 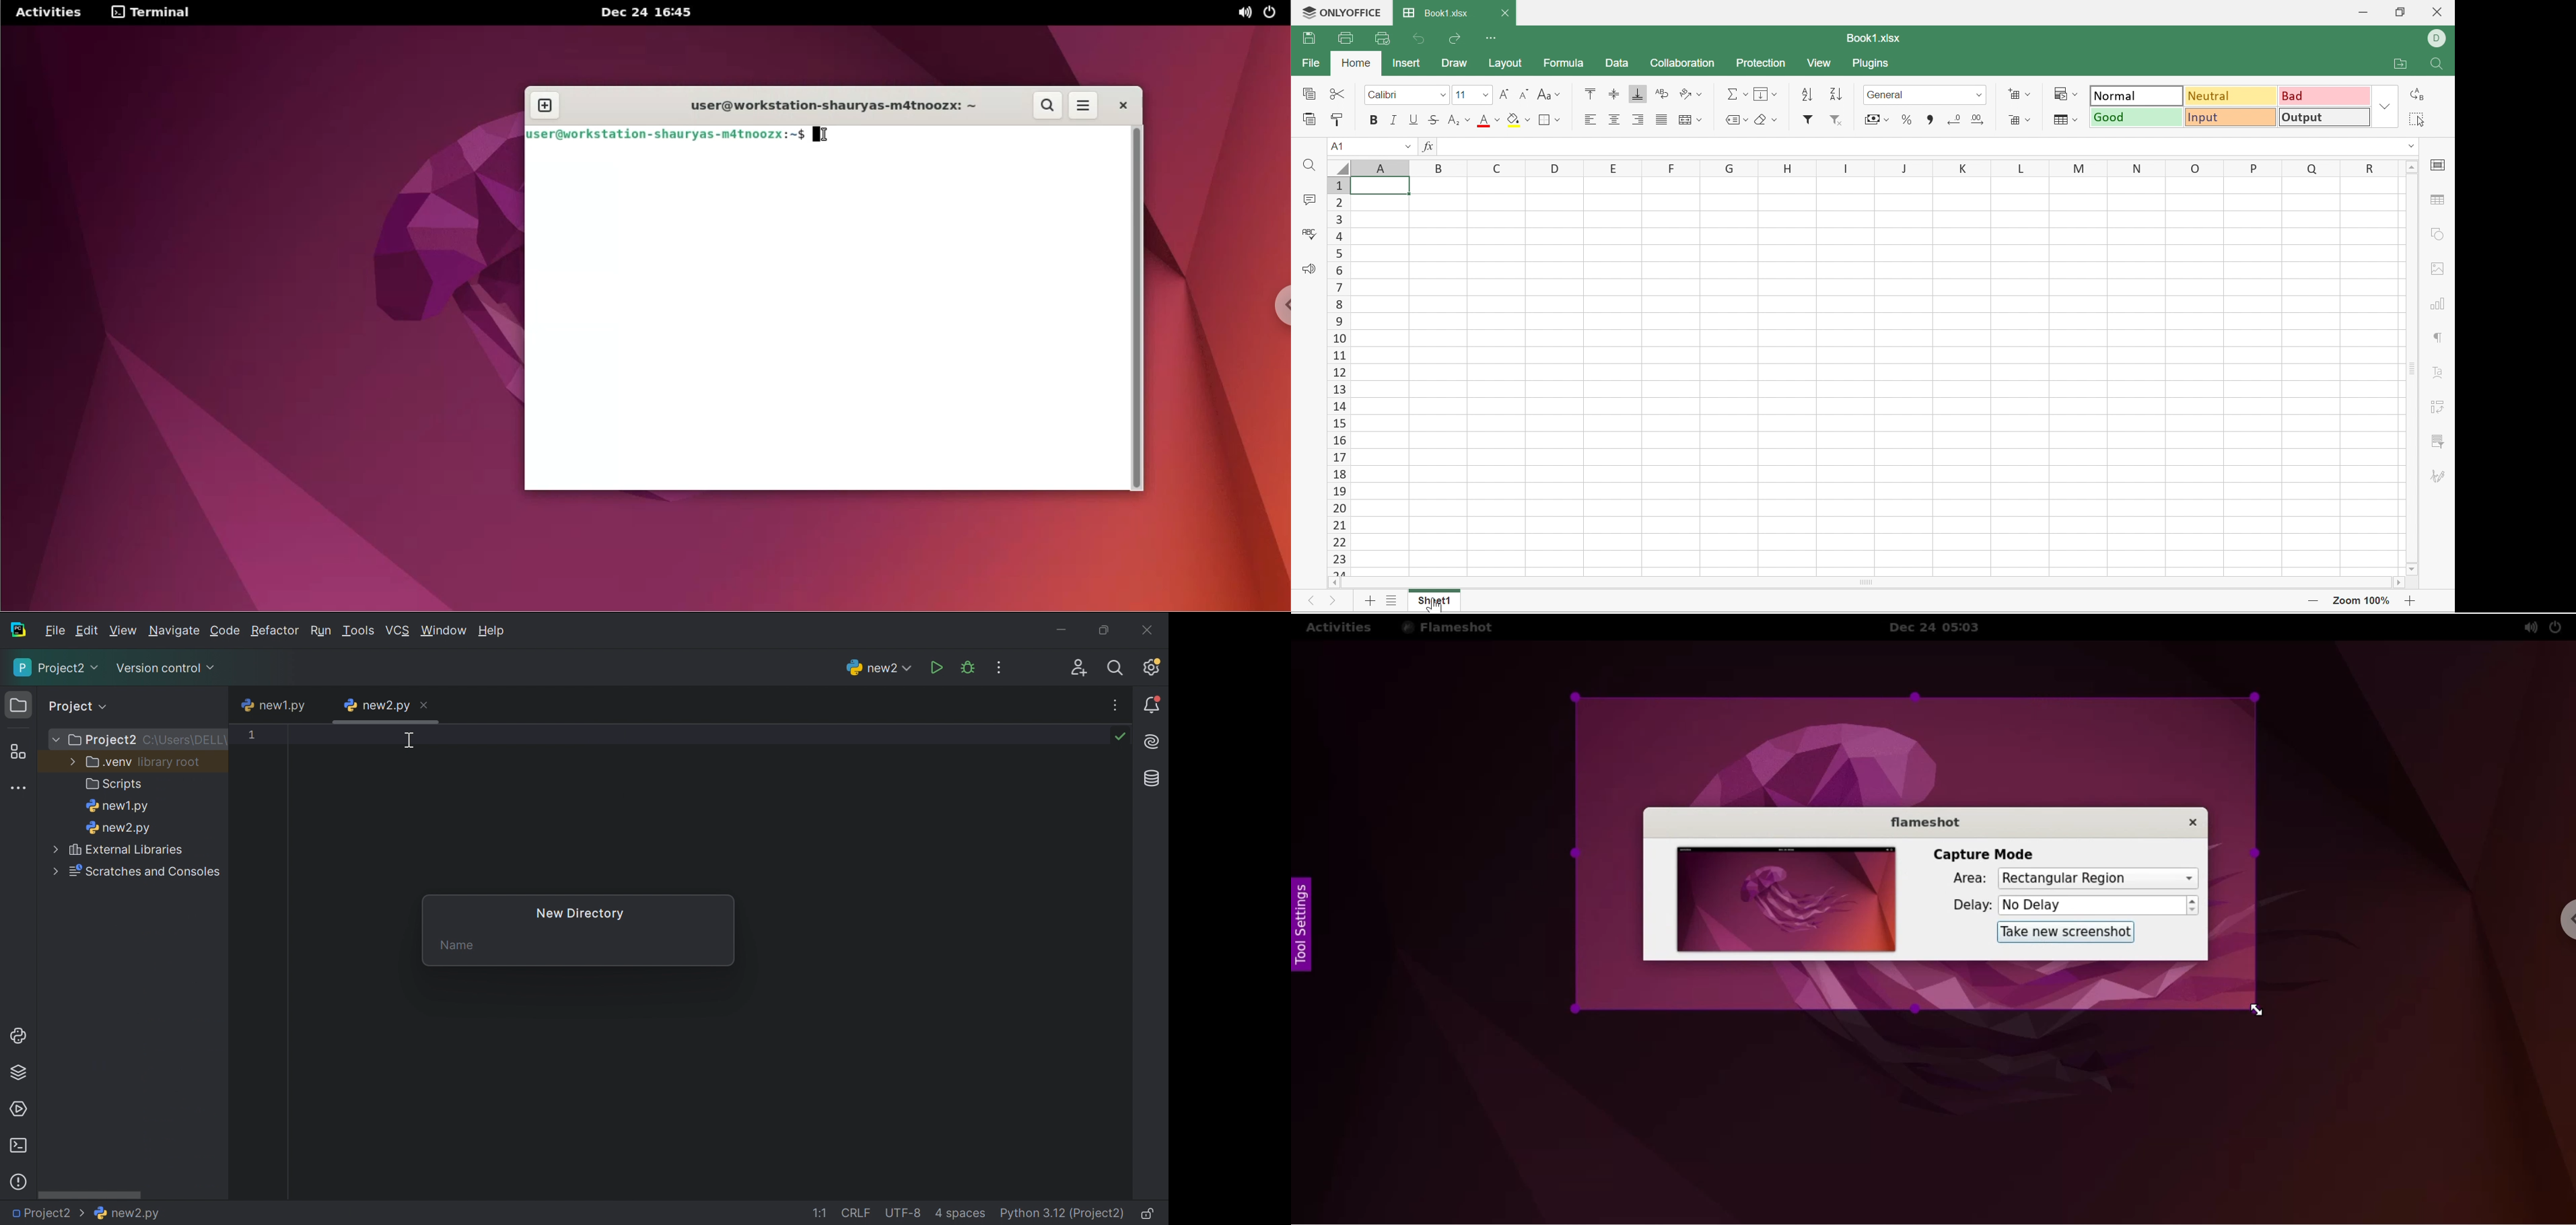 What do you see at coordinates (1615, 95) in the screenshot?
I see `Align Middle` at bounding box center [1615, 95].